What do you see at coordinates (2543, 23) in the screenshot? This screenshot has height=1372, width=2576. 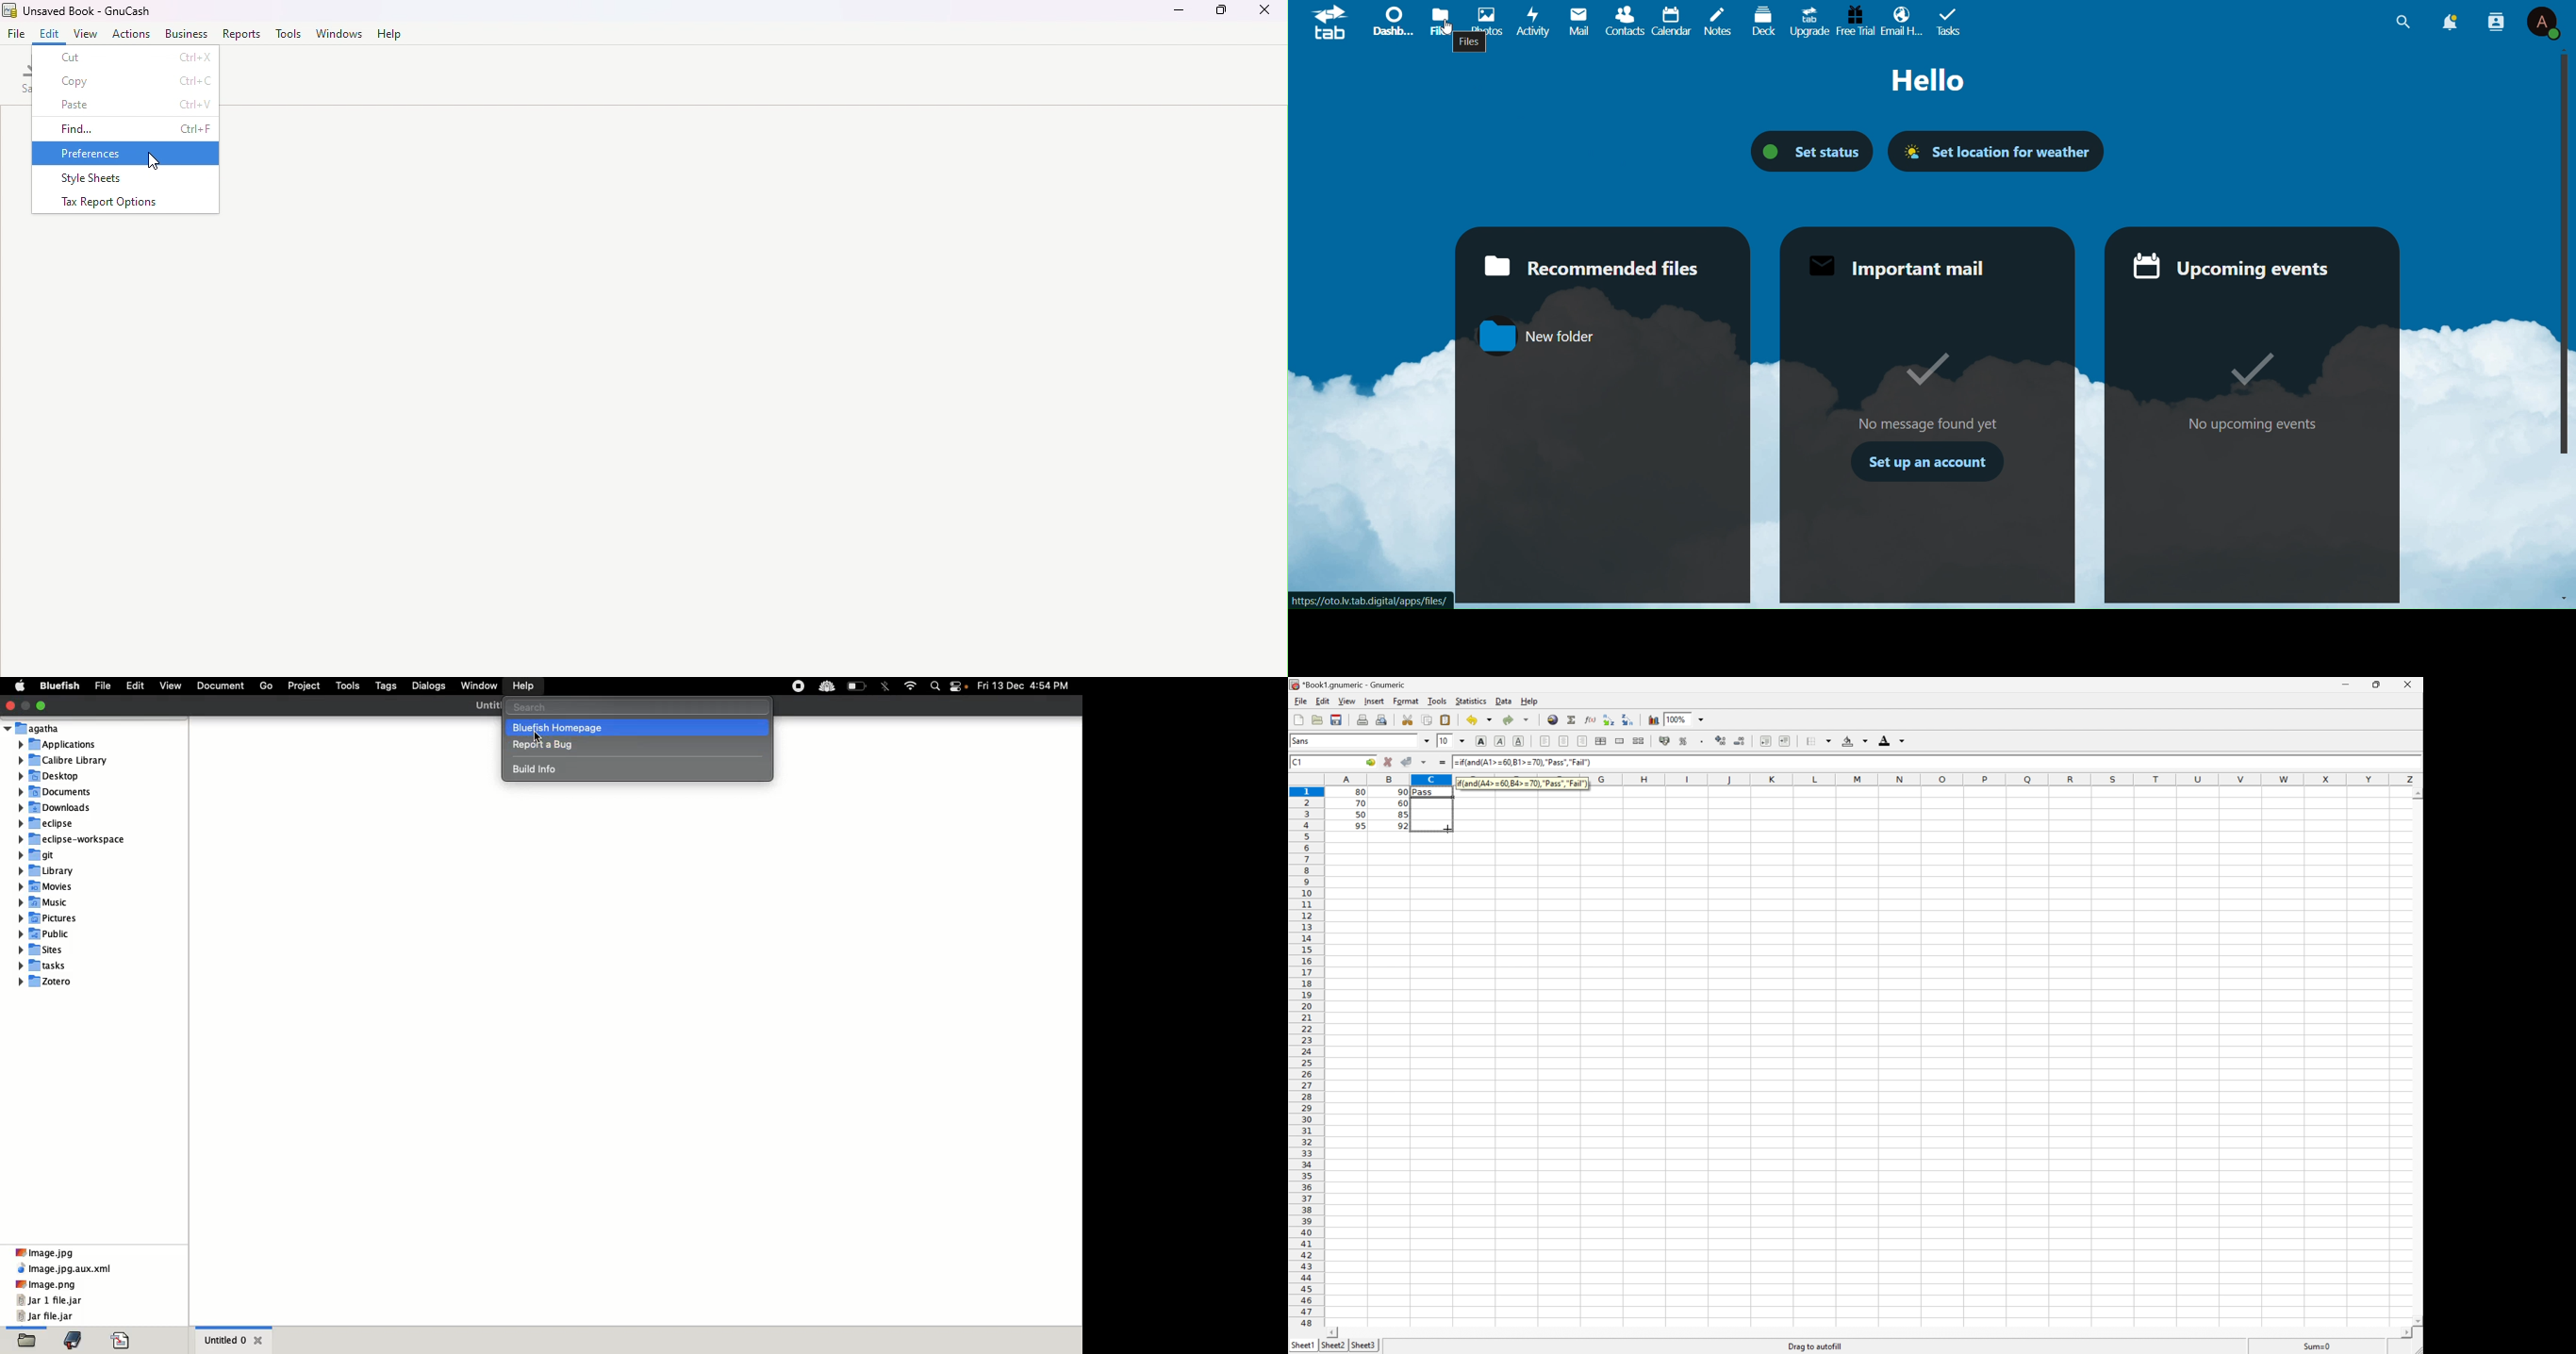 I see `Profile` at bounding box center [2543, 23].